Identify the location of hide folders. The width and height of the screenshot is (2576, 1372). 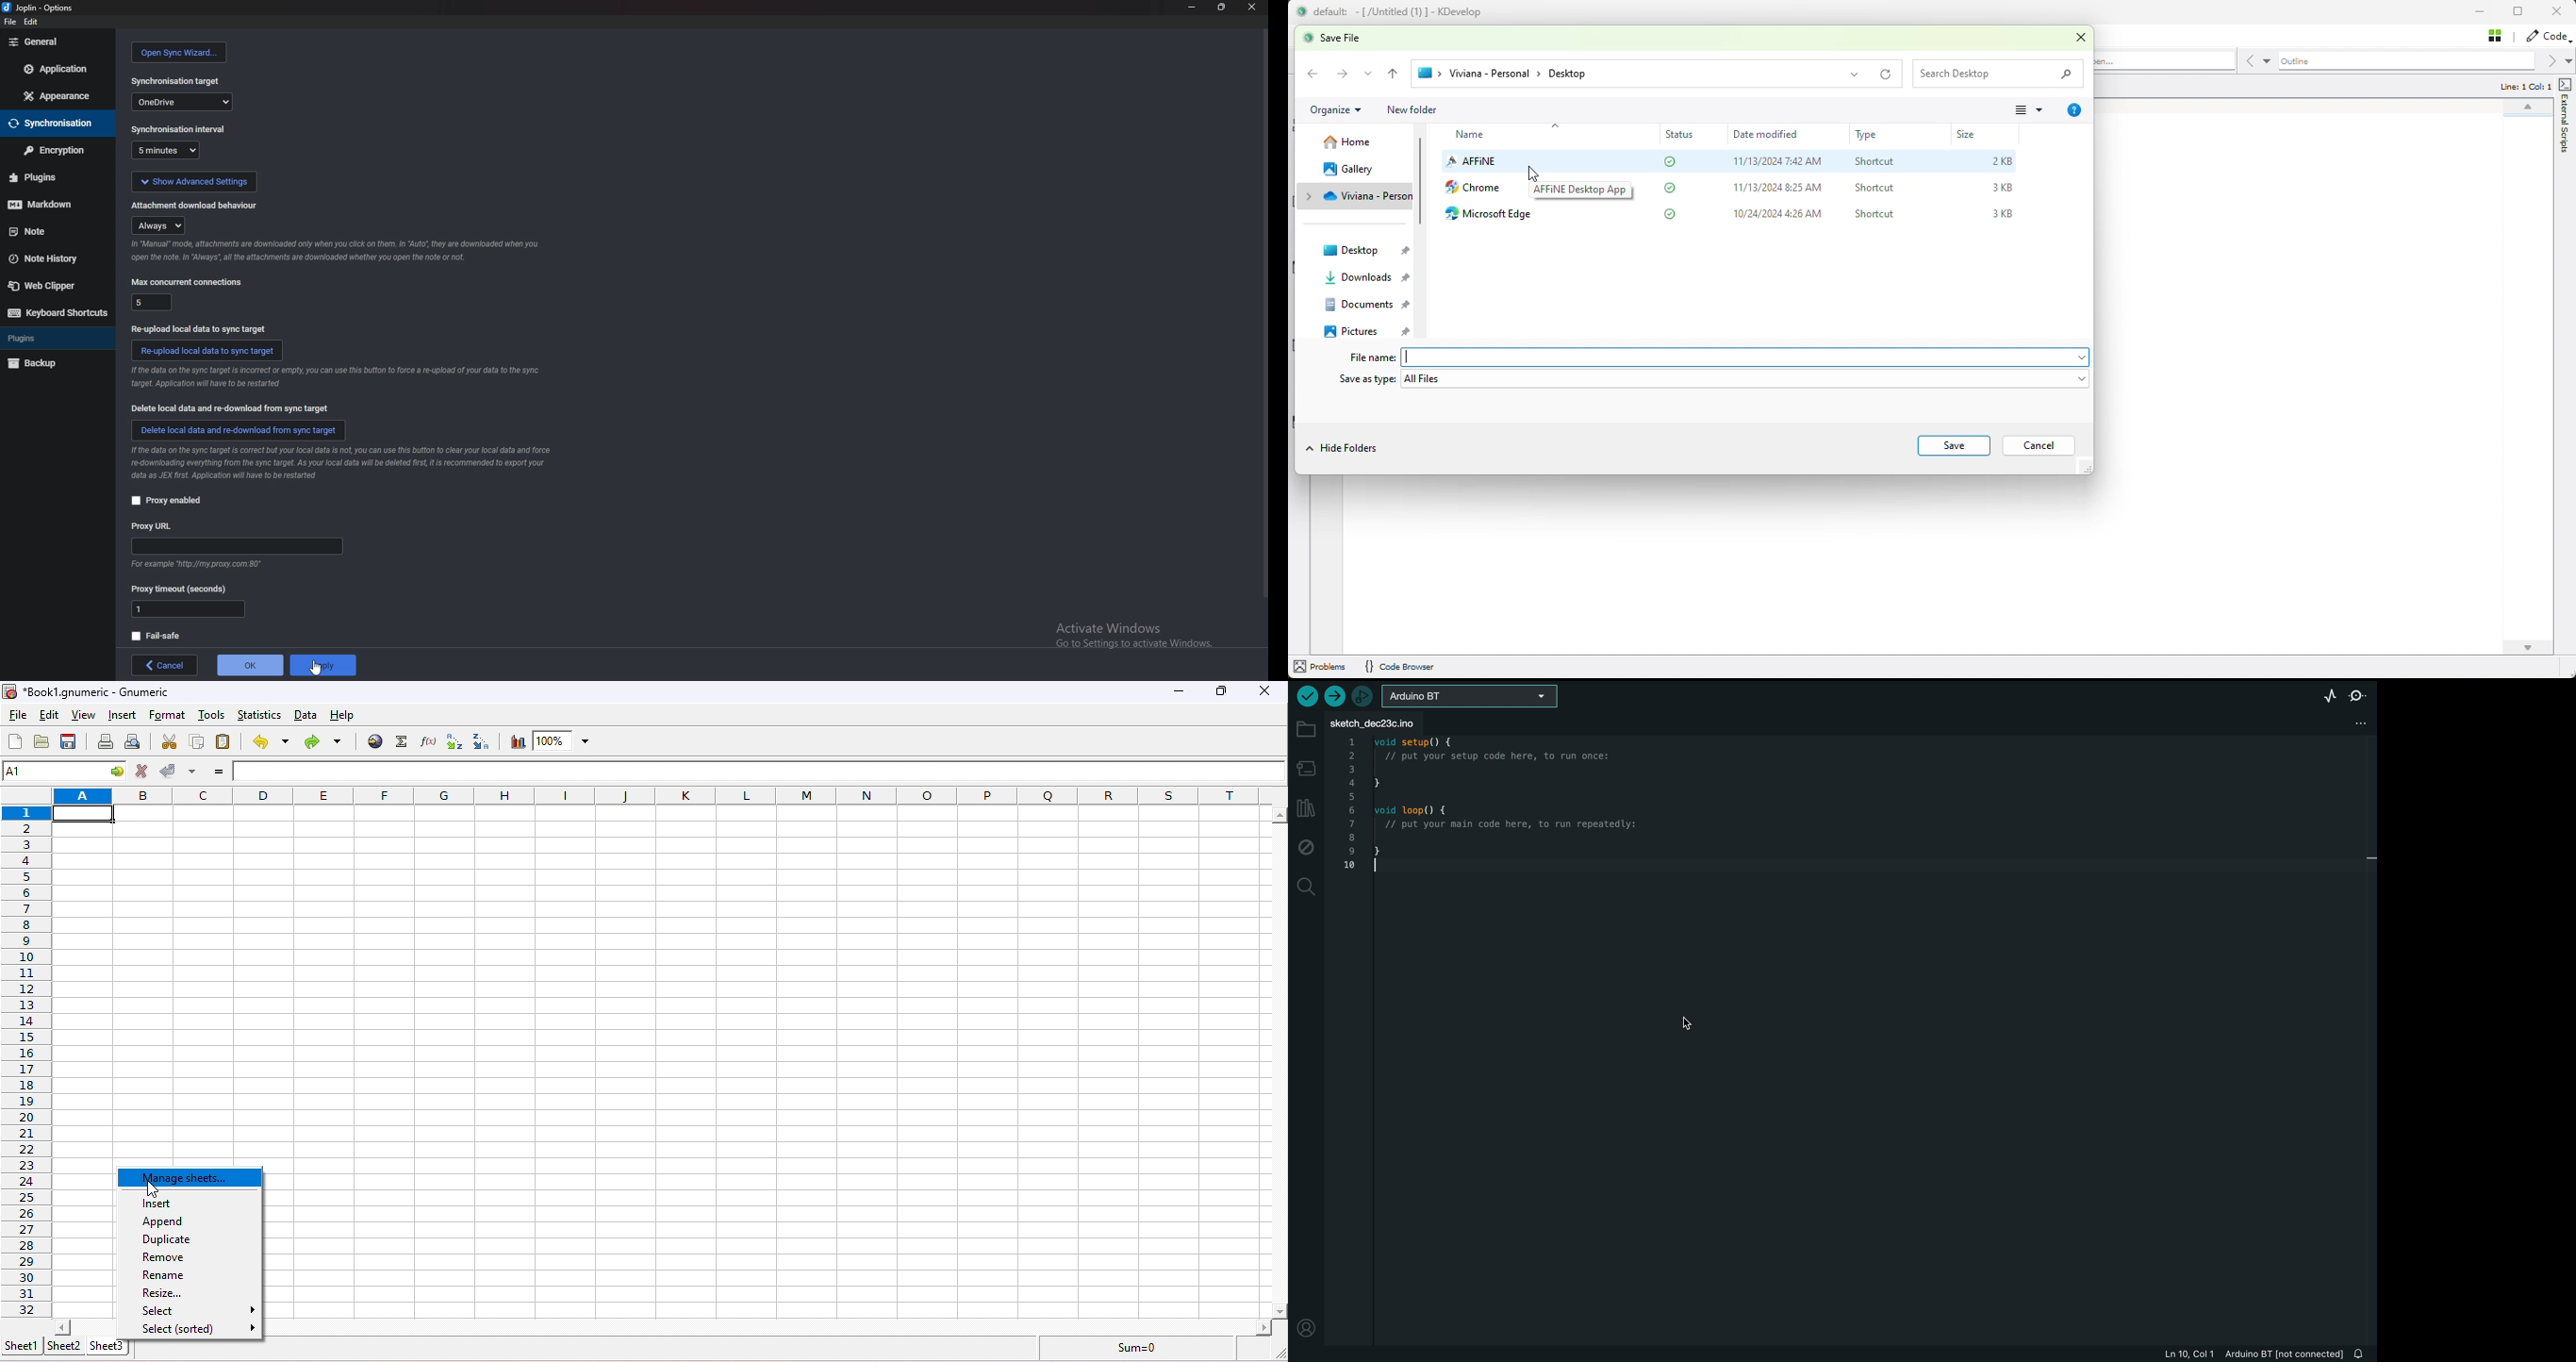
(1342, 450).